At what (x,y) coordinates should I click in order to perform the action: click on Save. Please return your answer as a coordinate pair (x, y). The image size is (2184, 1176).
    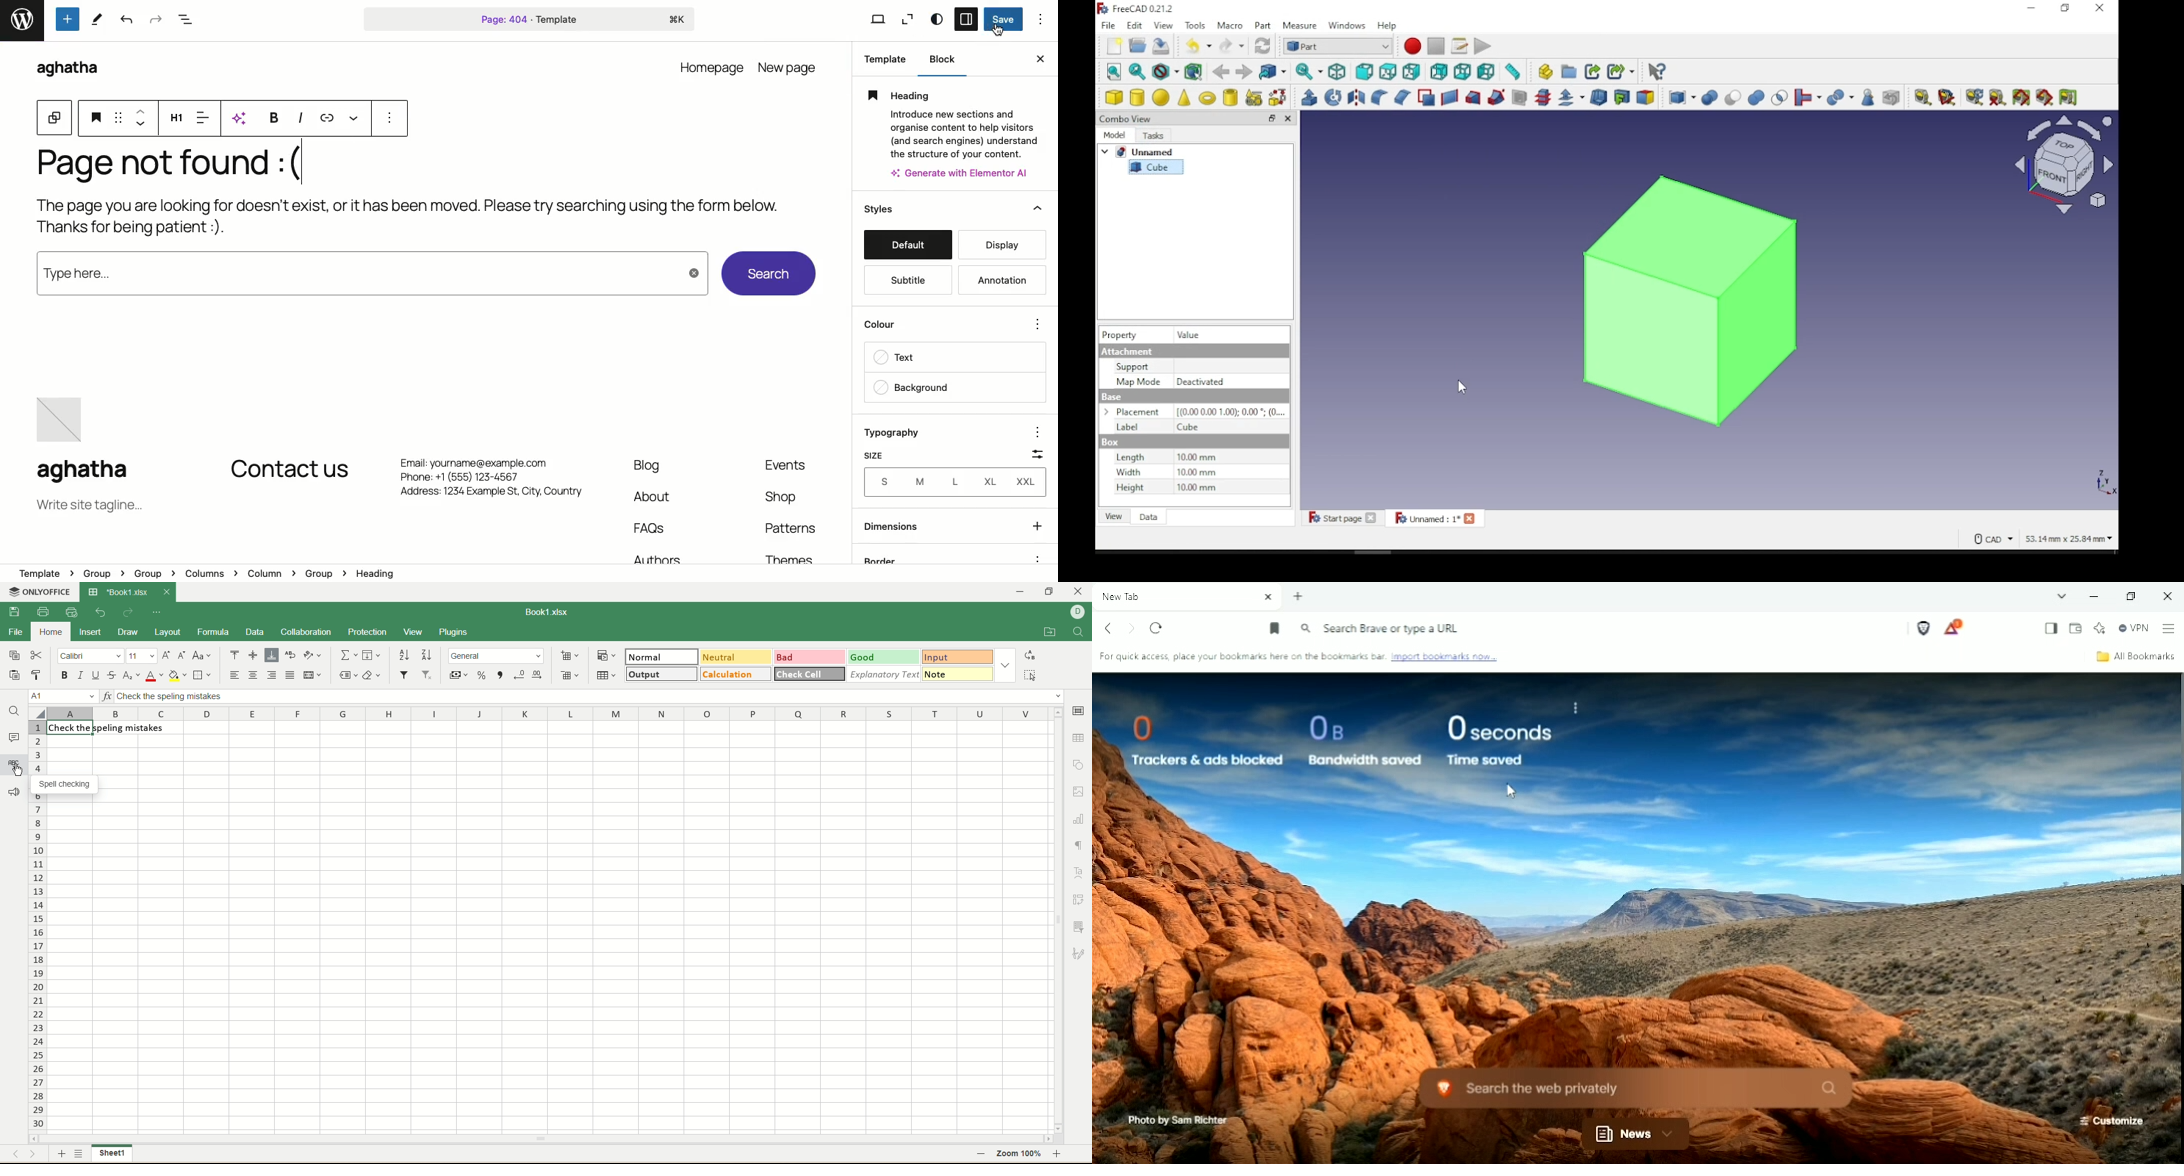
    Looking at the image, I should click on (1004, 19).